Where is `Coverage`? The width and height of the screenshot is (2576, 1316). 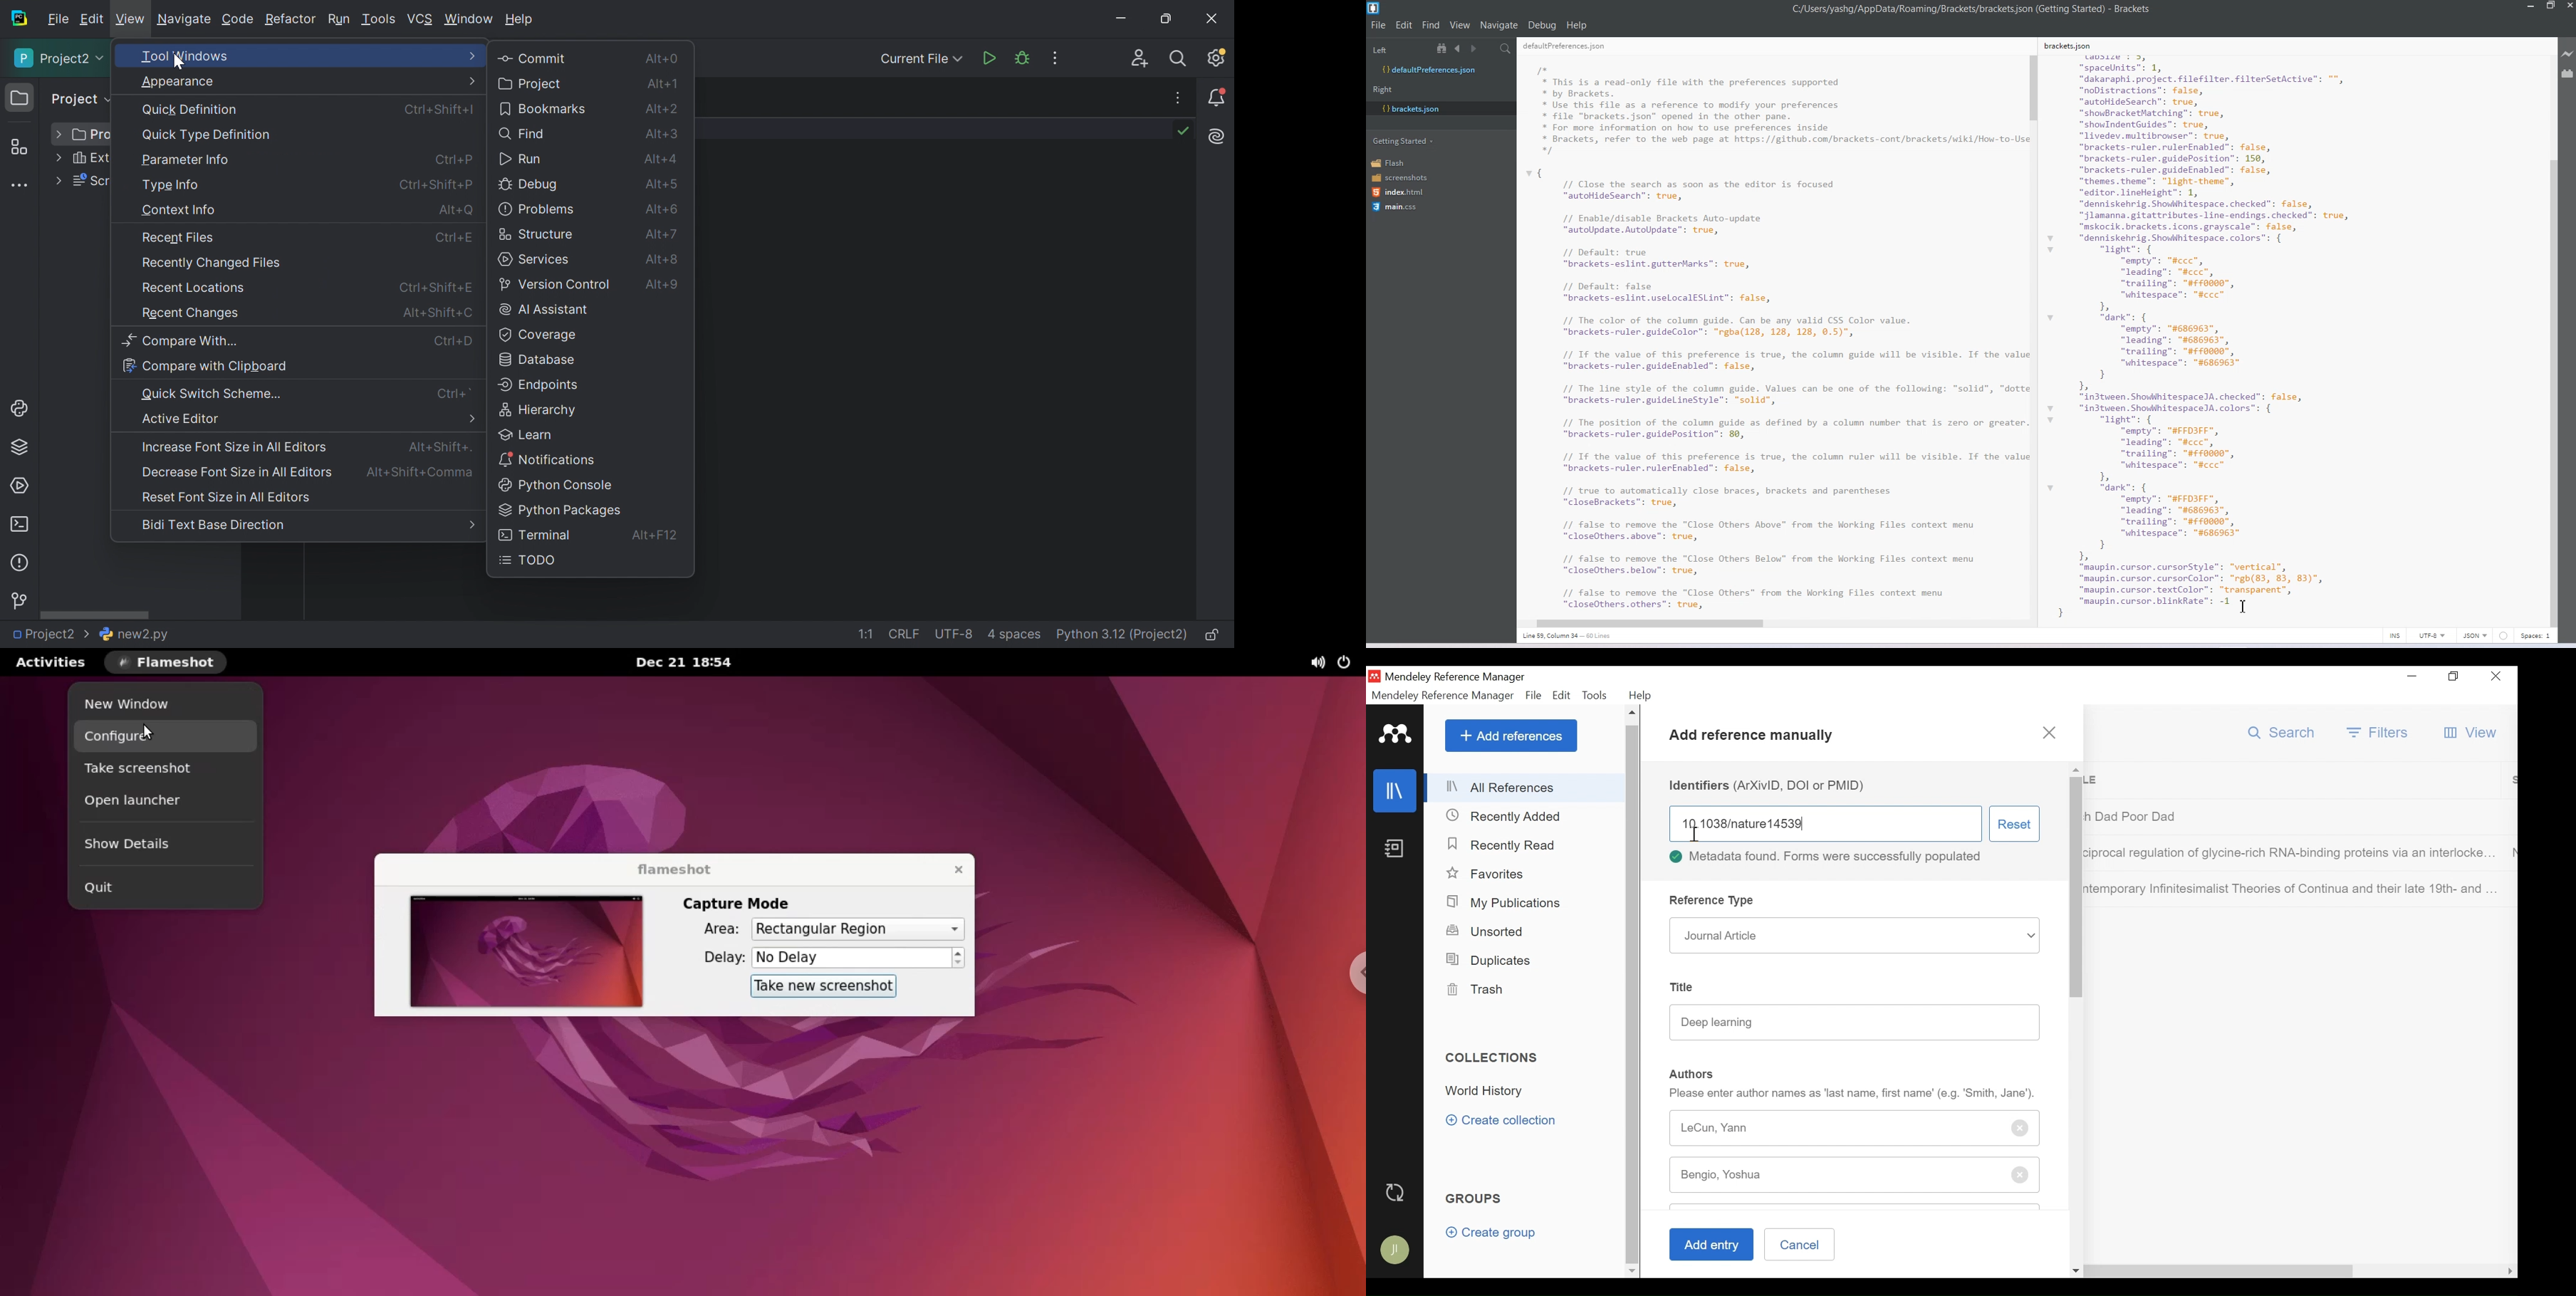
Coverage is located at coordinates (537, 336).